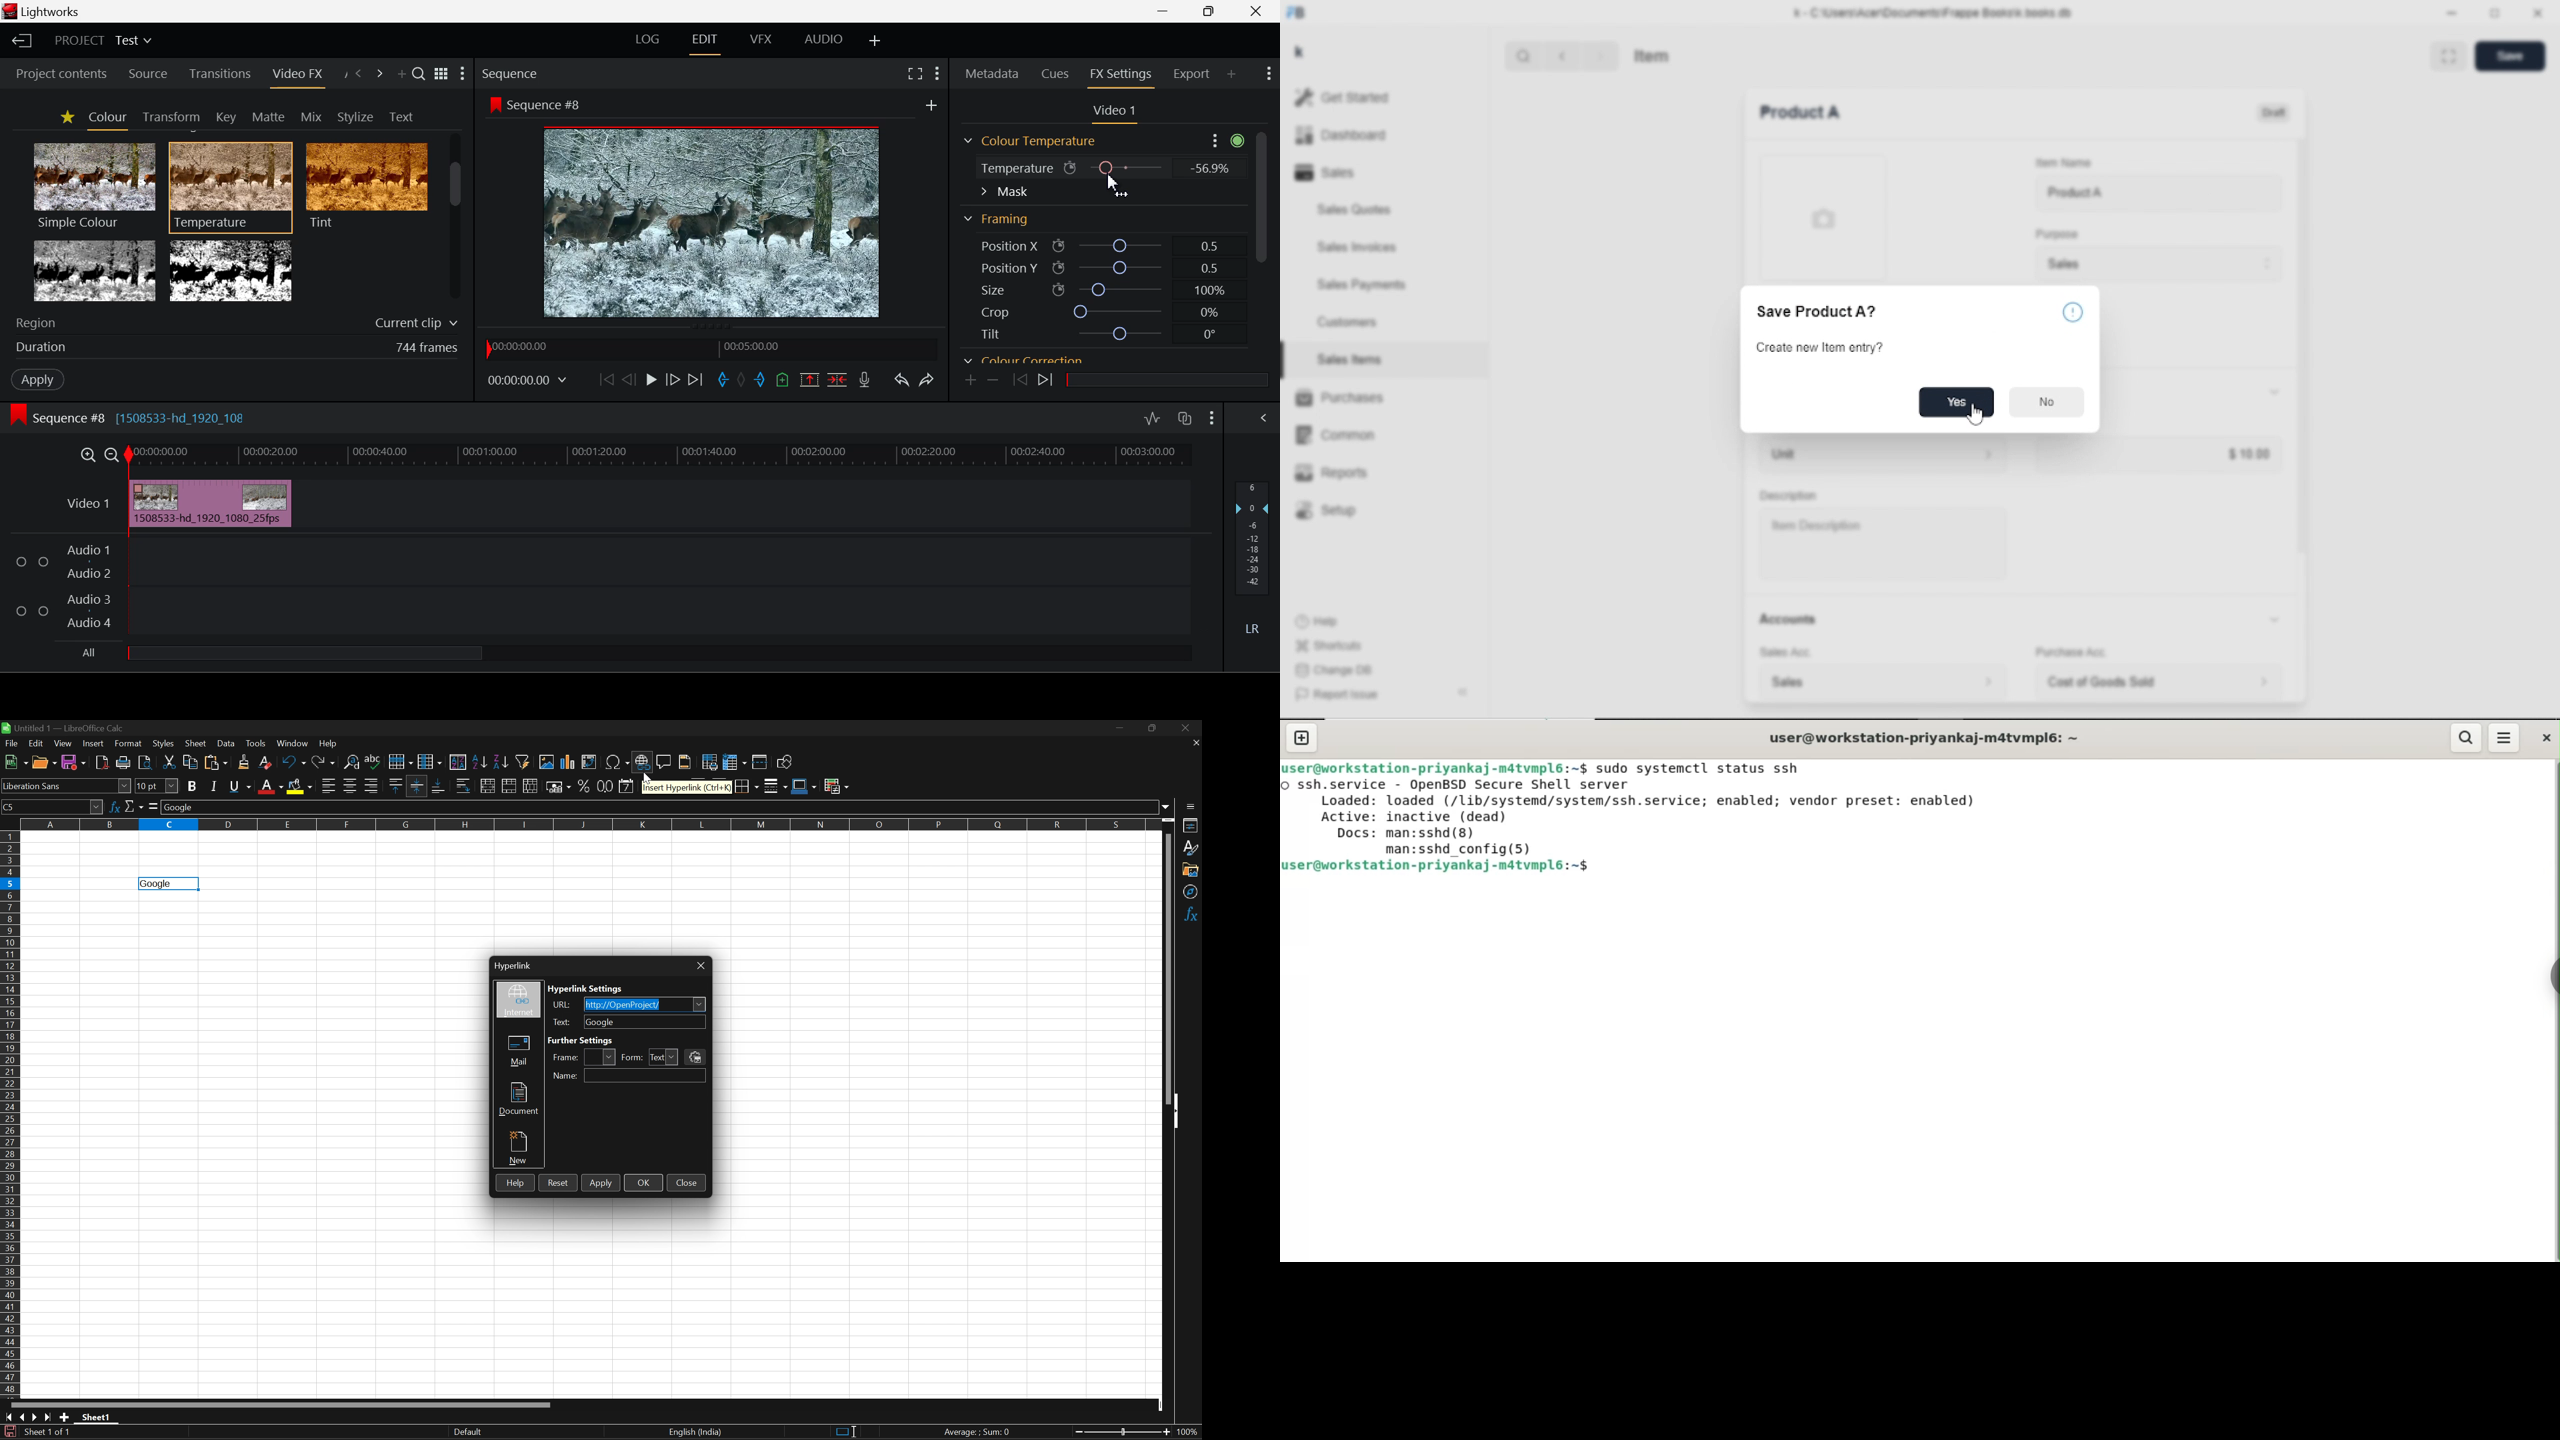  What do you see at coordinates (1822, 218) in the screenshot?
I see `Picture` at bounding box center [1822, 218].